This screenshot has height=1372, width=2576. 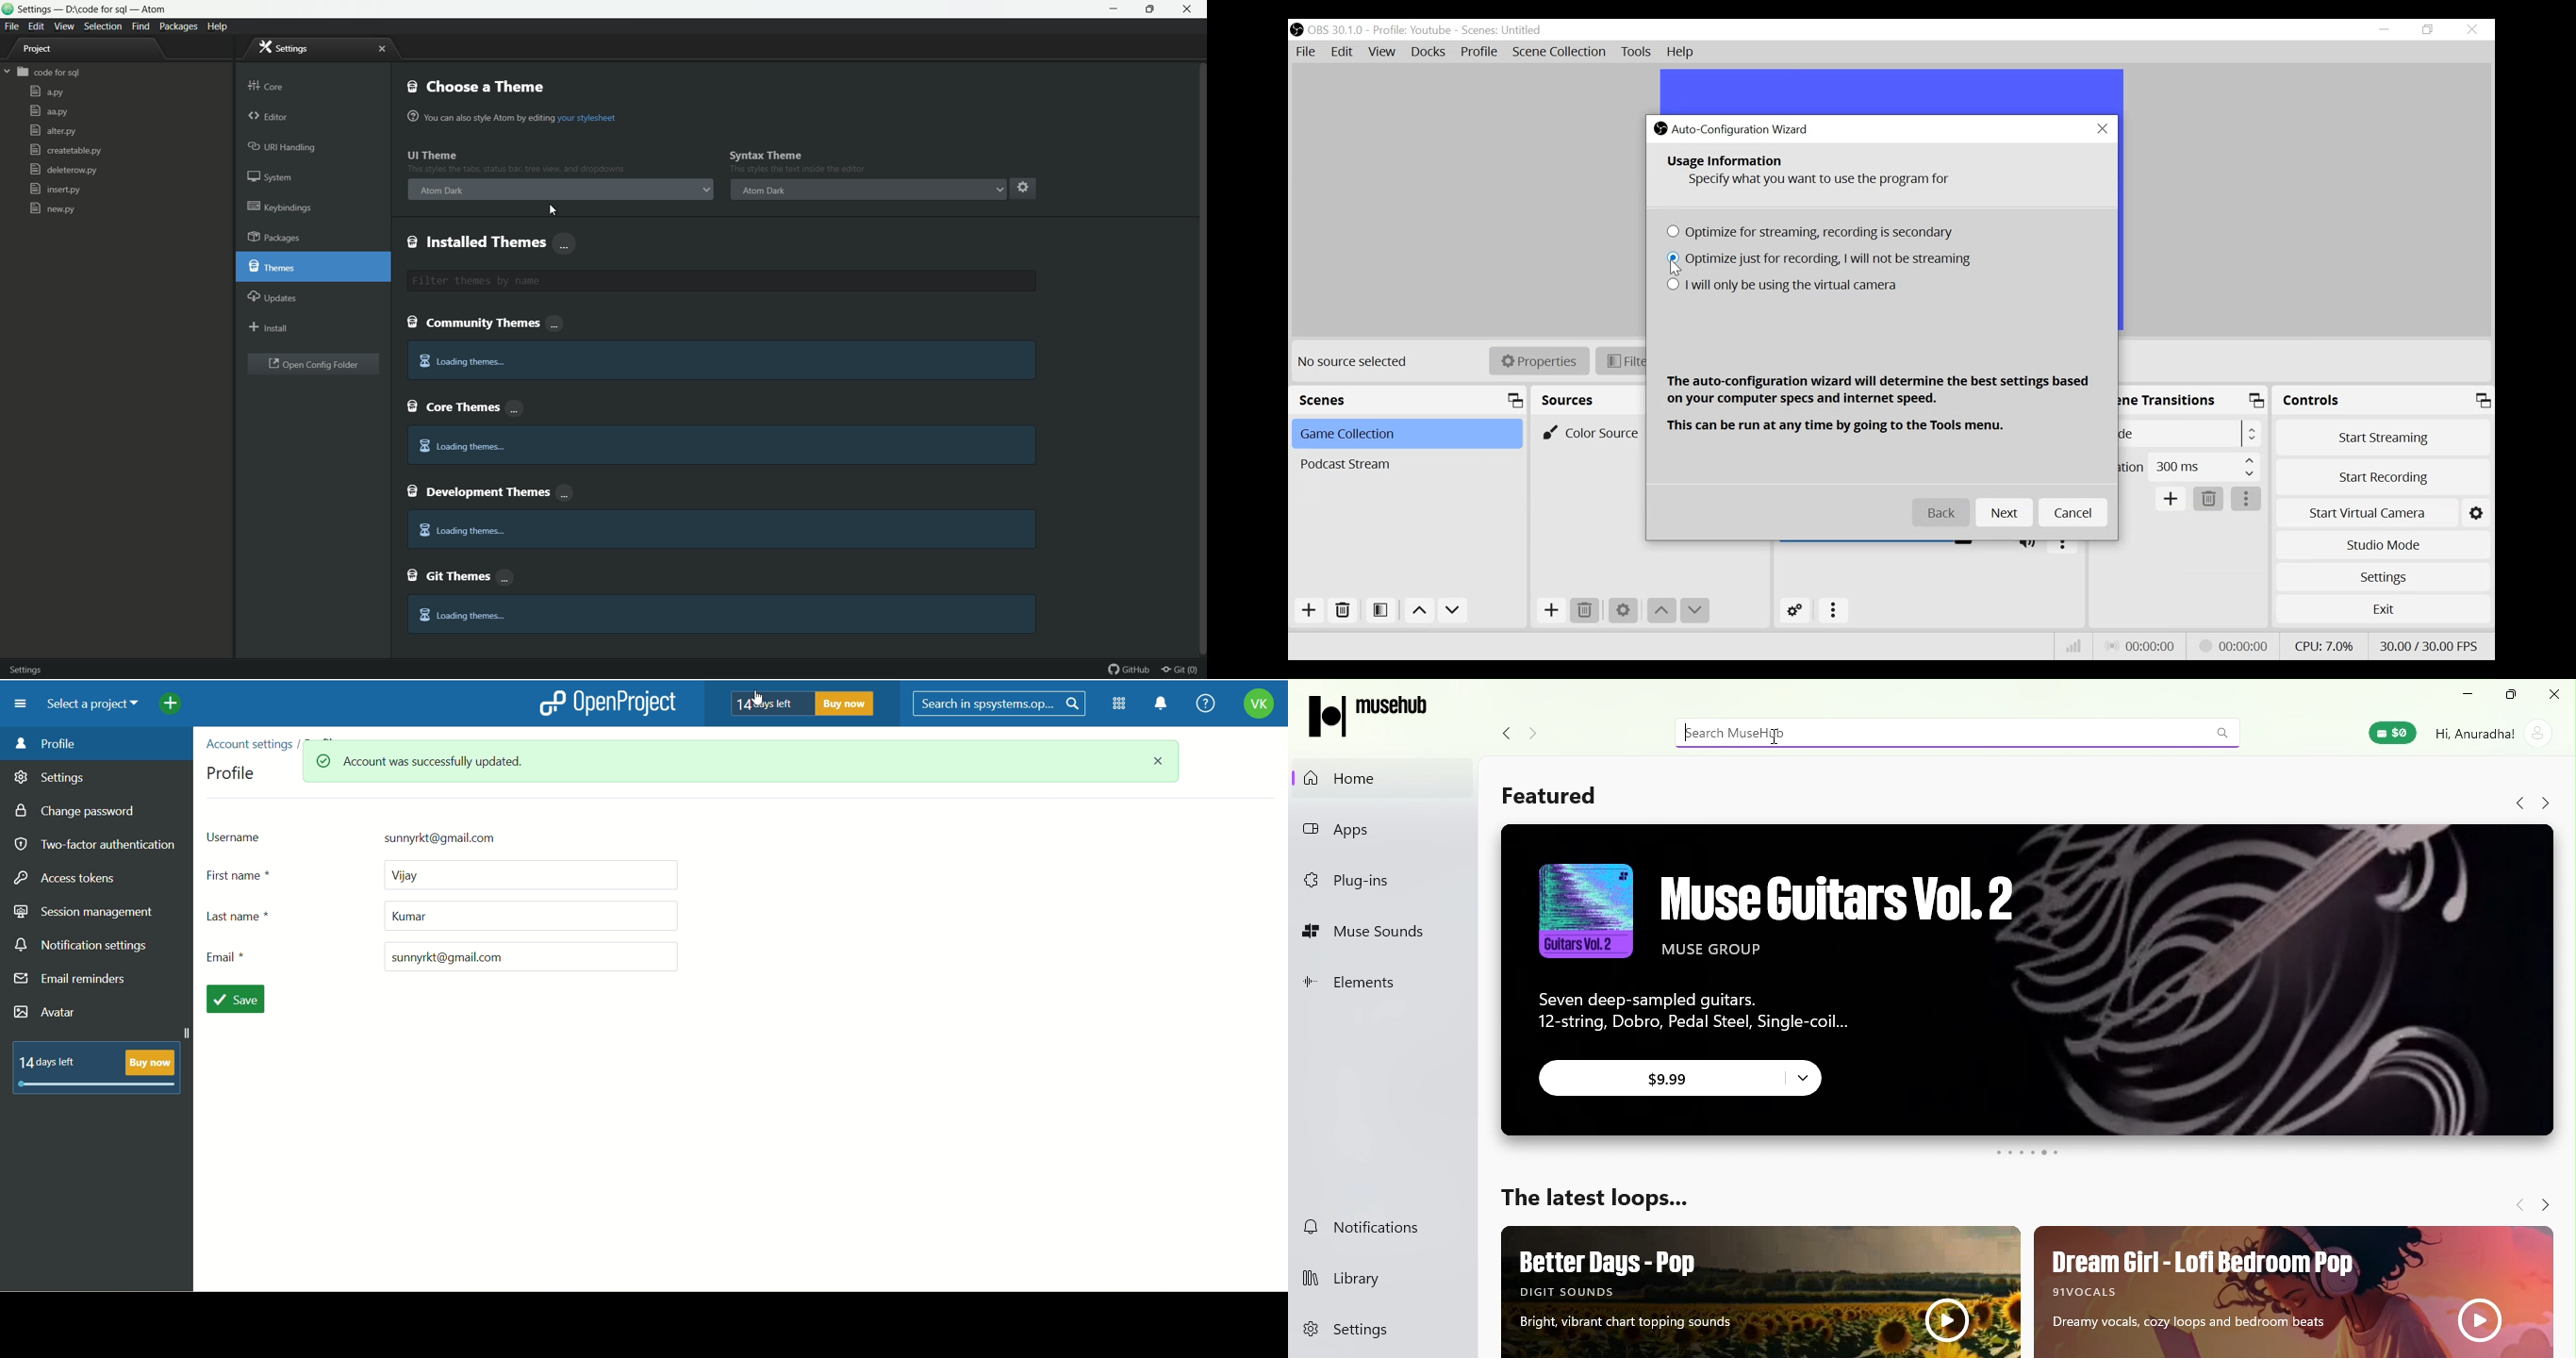 What do you see at coordinates (1480, 52) in the screenshot?
I see `Profile` at bounding box center [1480, 52].